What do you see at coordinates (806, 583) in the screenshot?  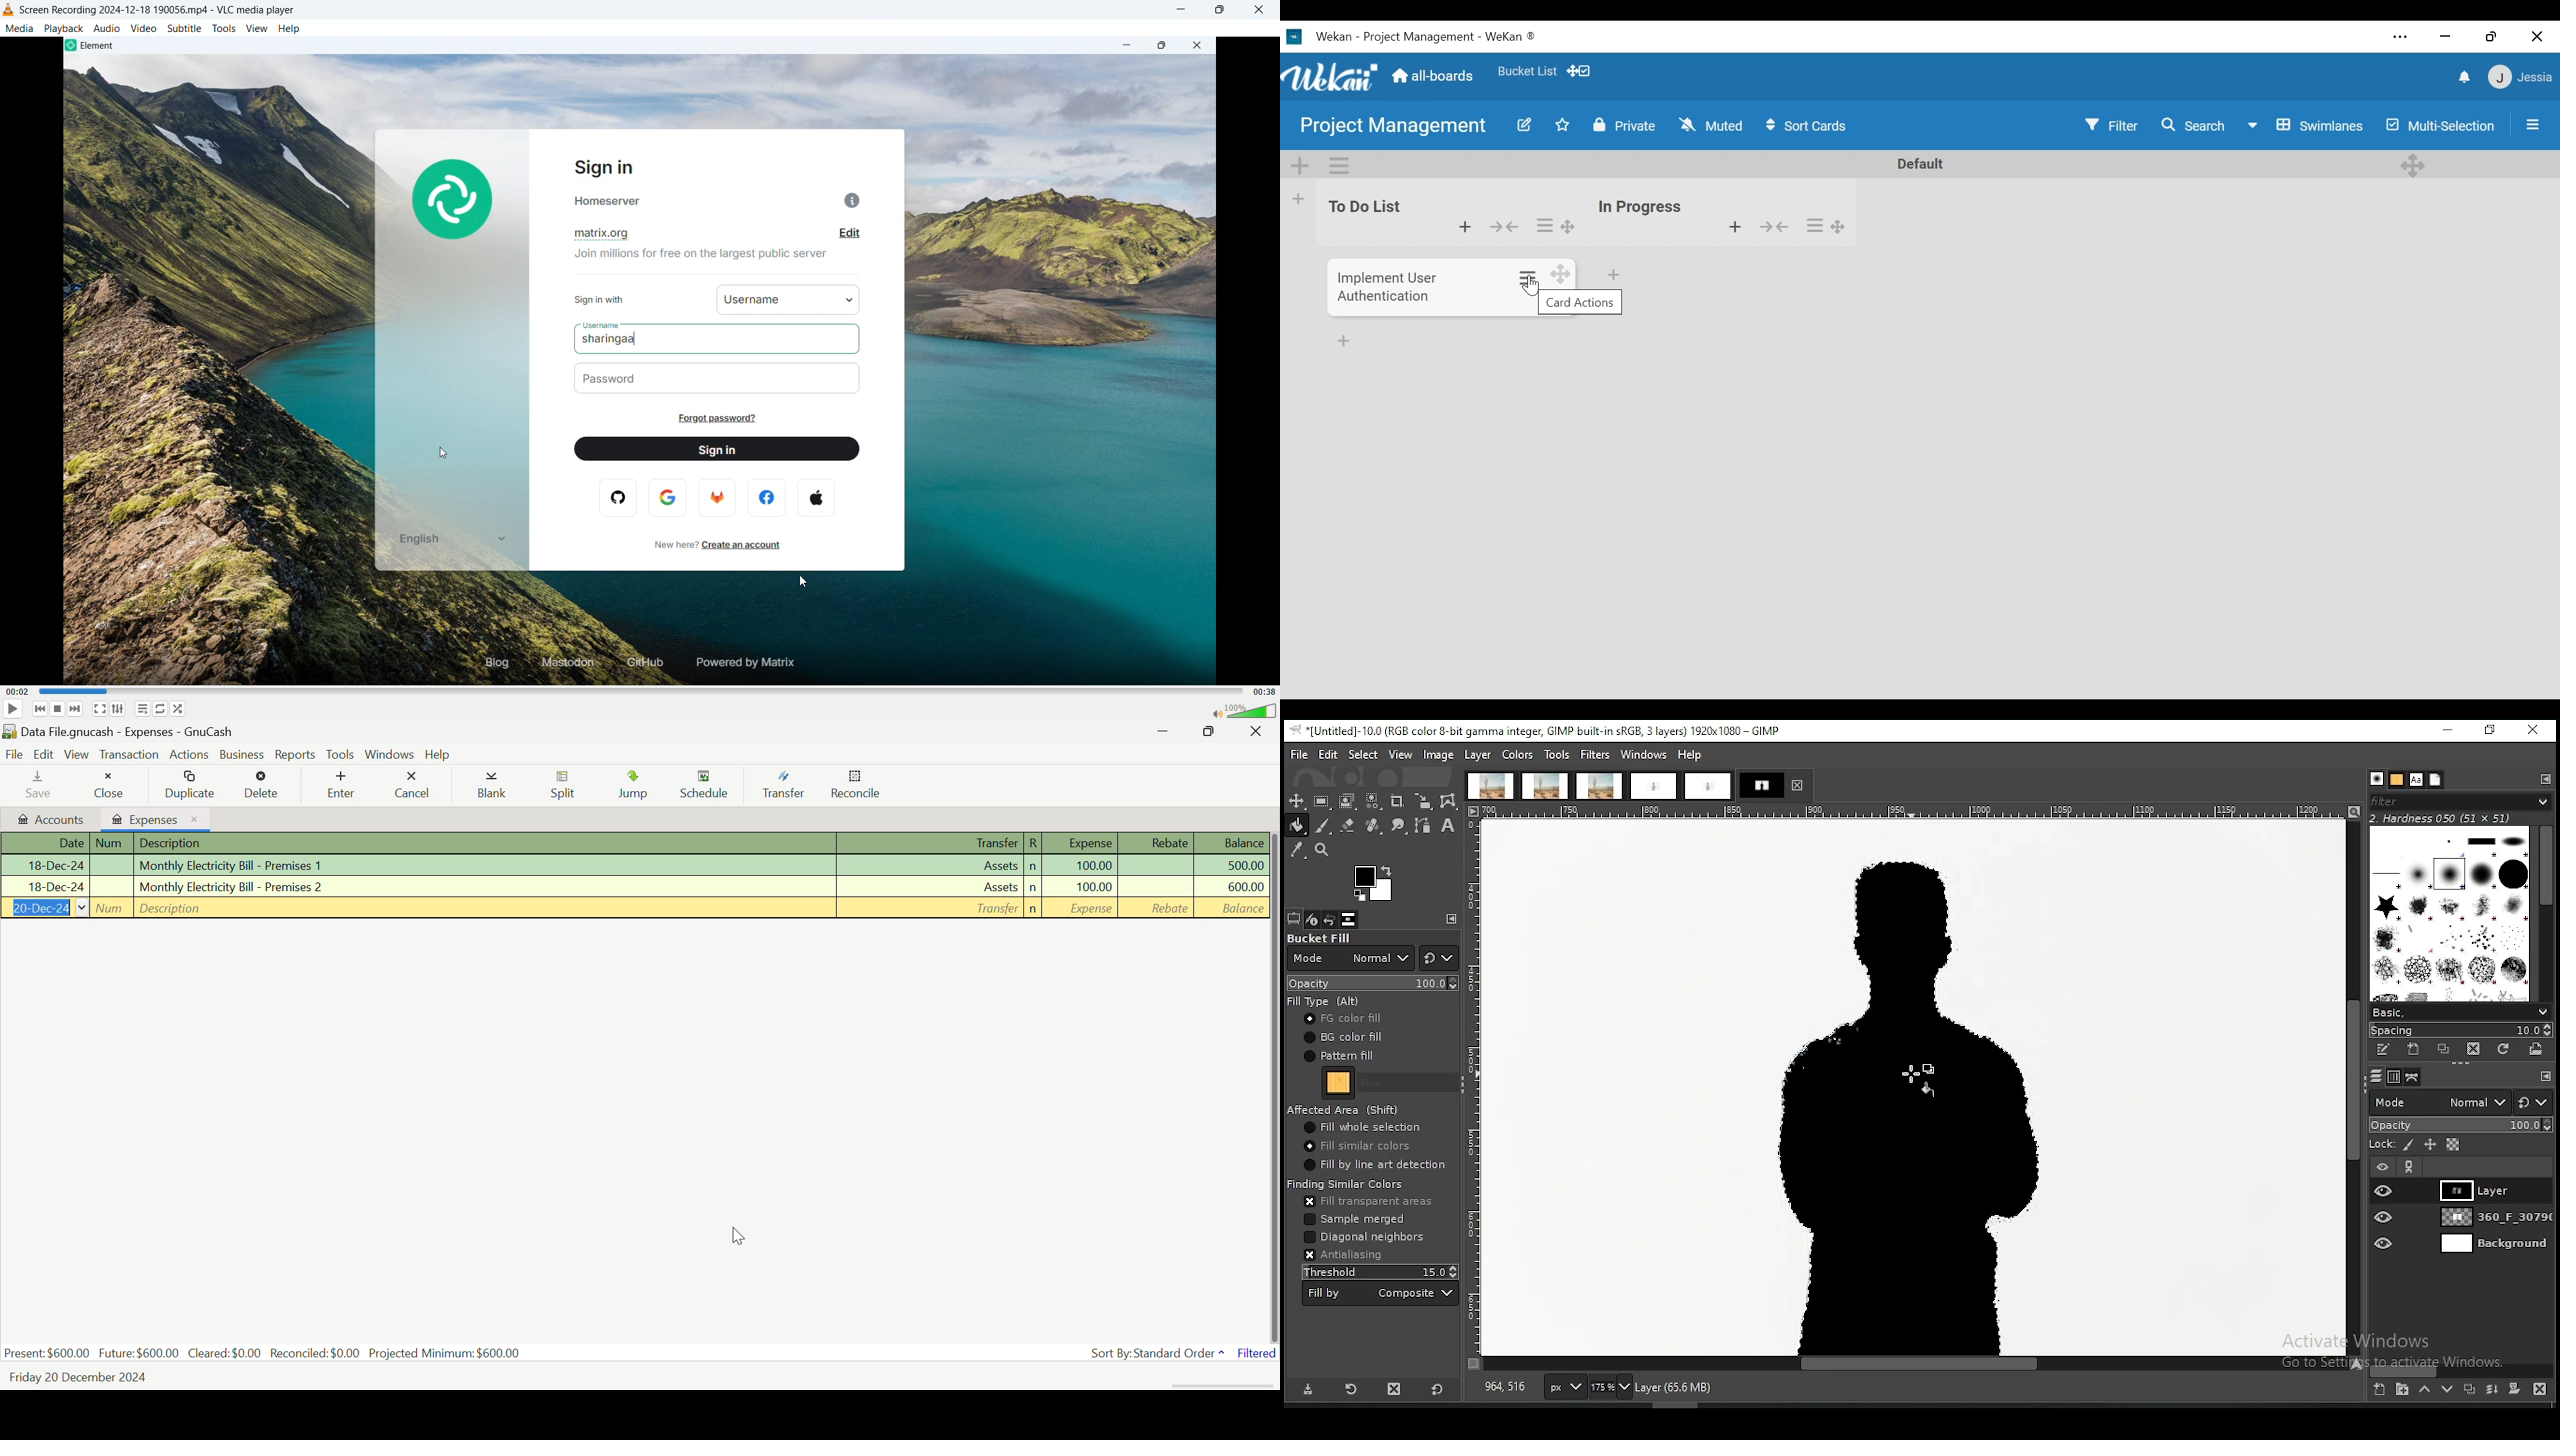 I see `cursor` at bounding box center [806, 583].